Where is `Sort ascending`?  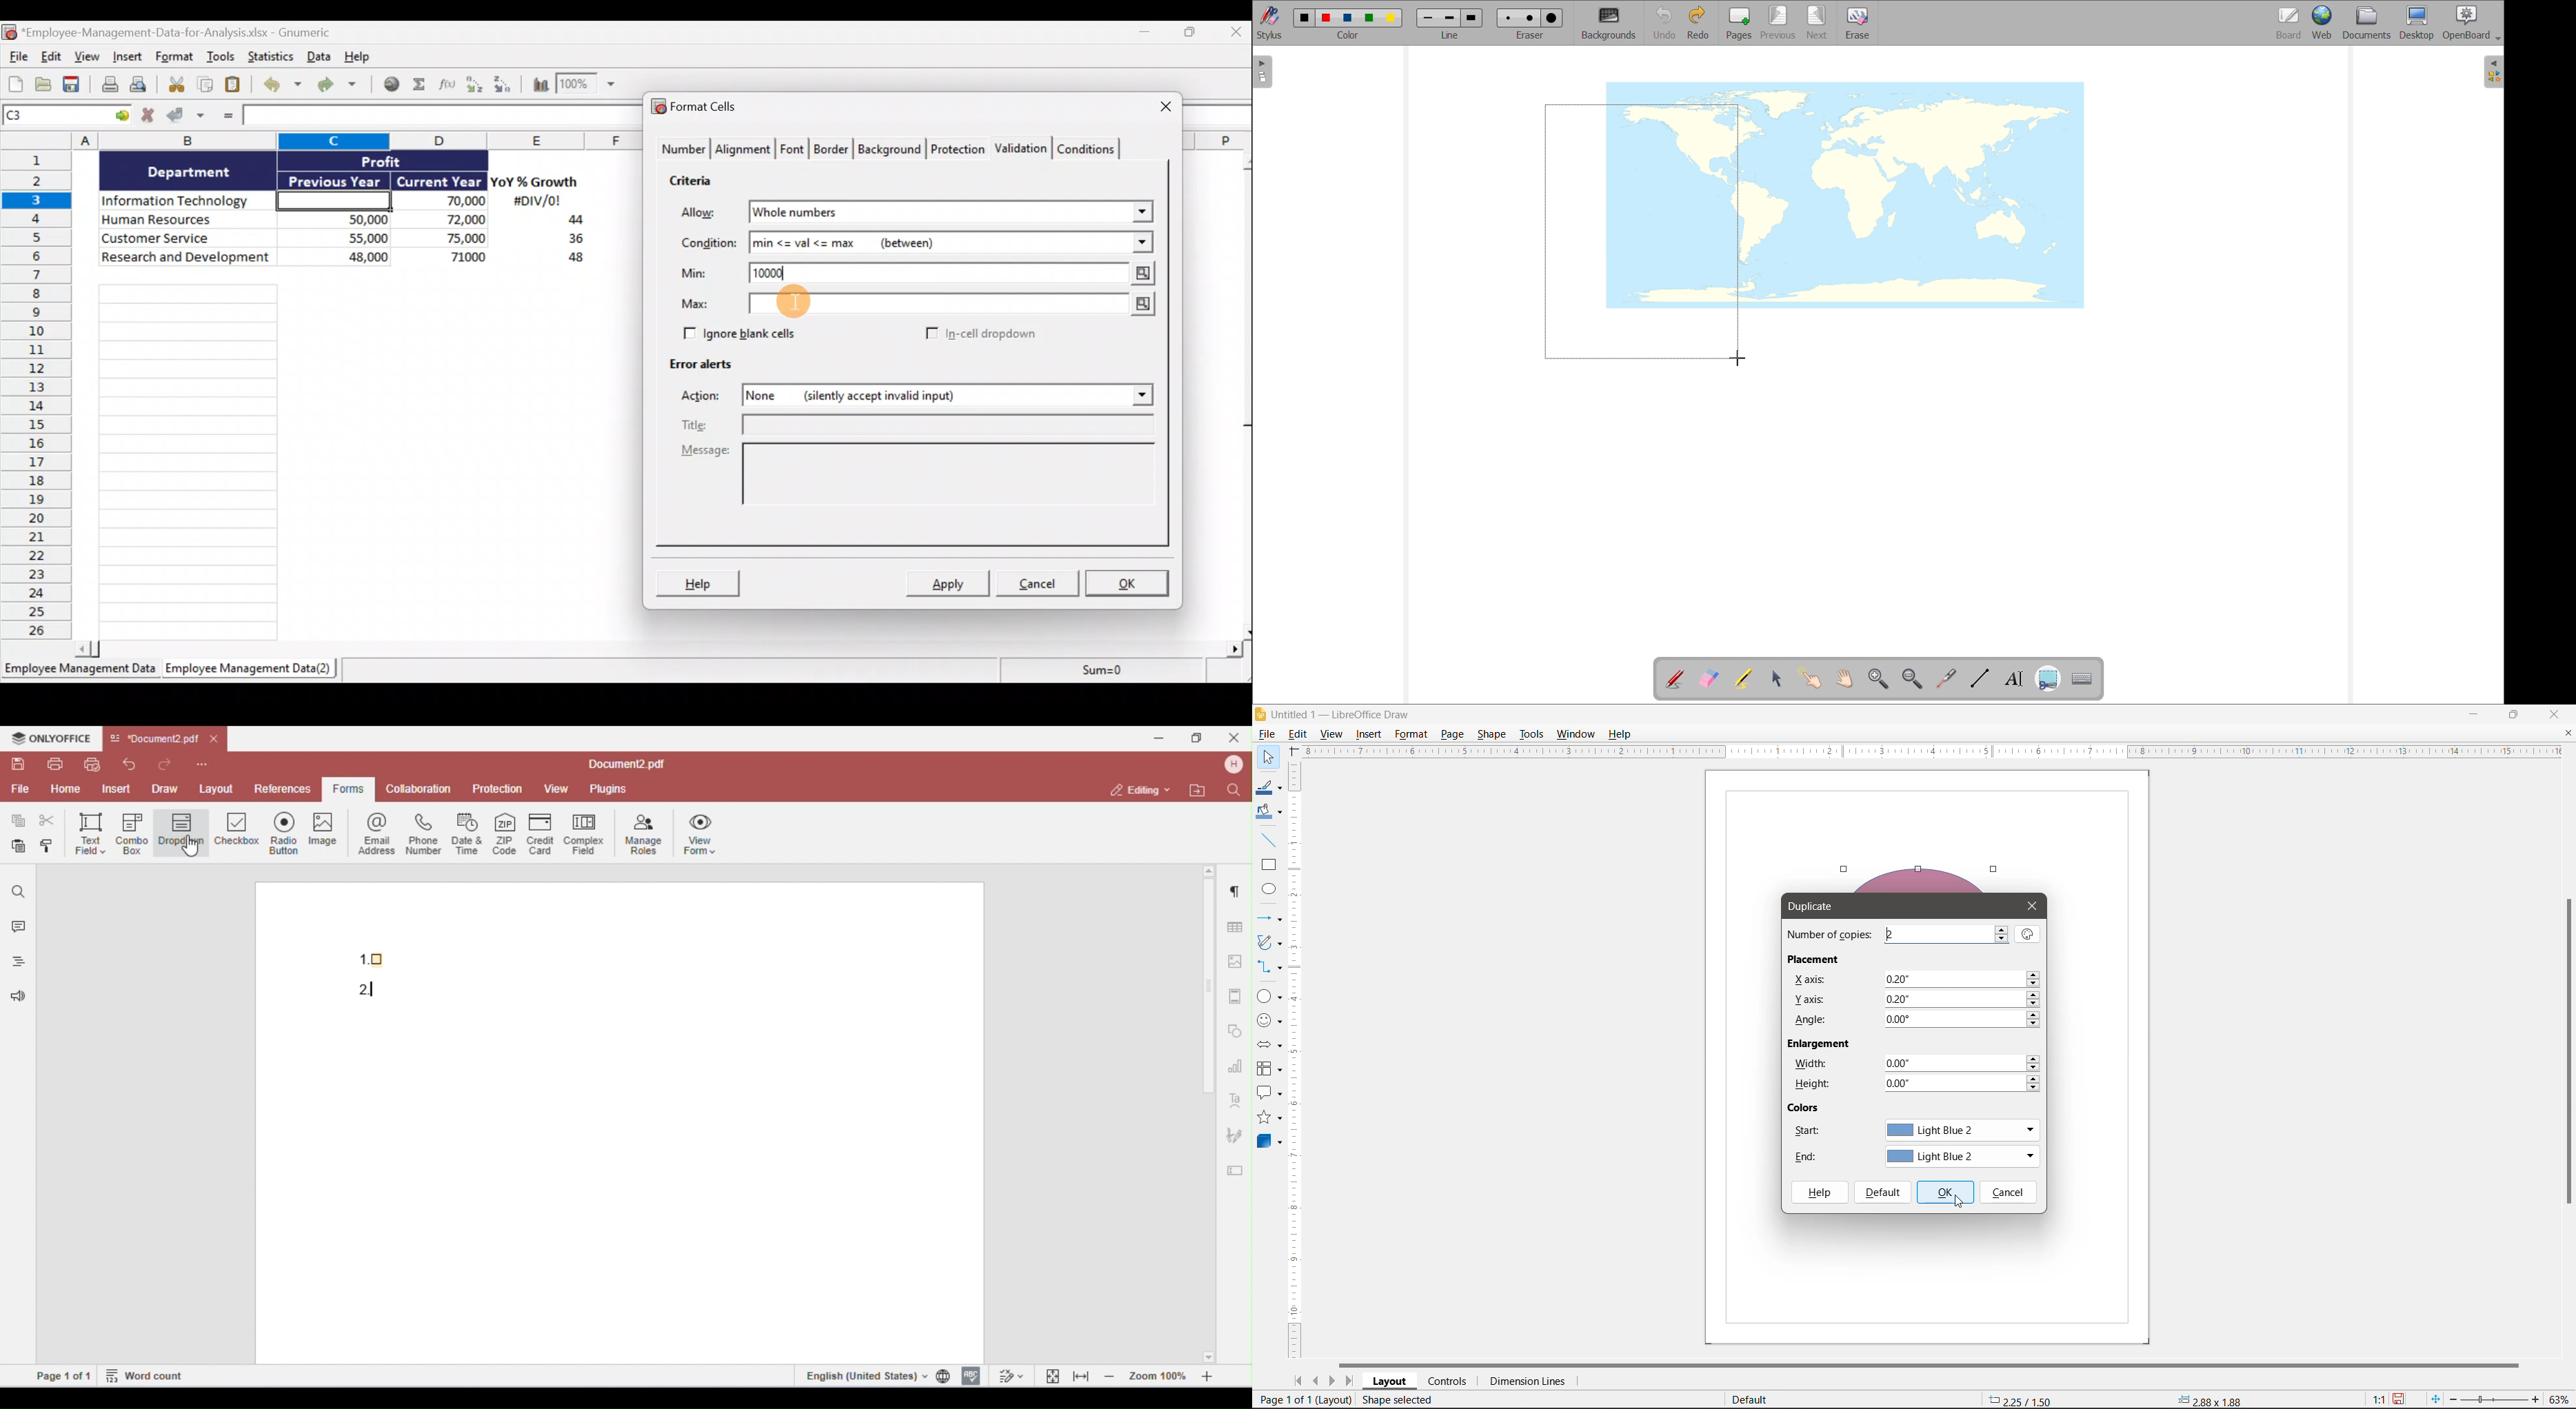
Sort ascending is located at coordinates (474, 84).